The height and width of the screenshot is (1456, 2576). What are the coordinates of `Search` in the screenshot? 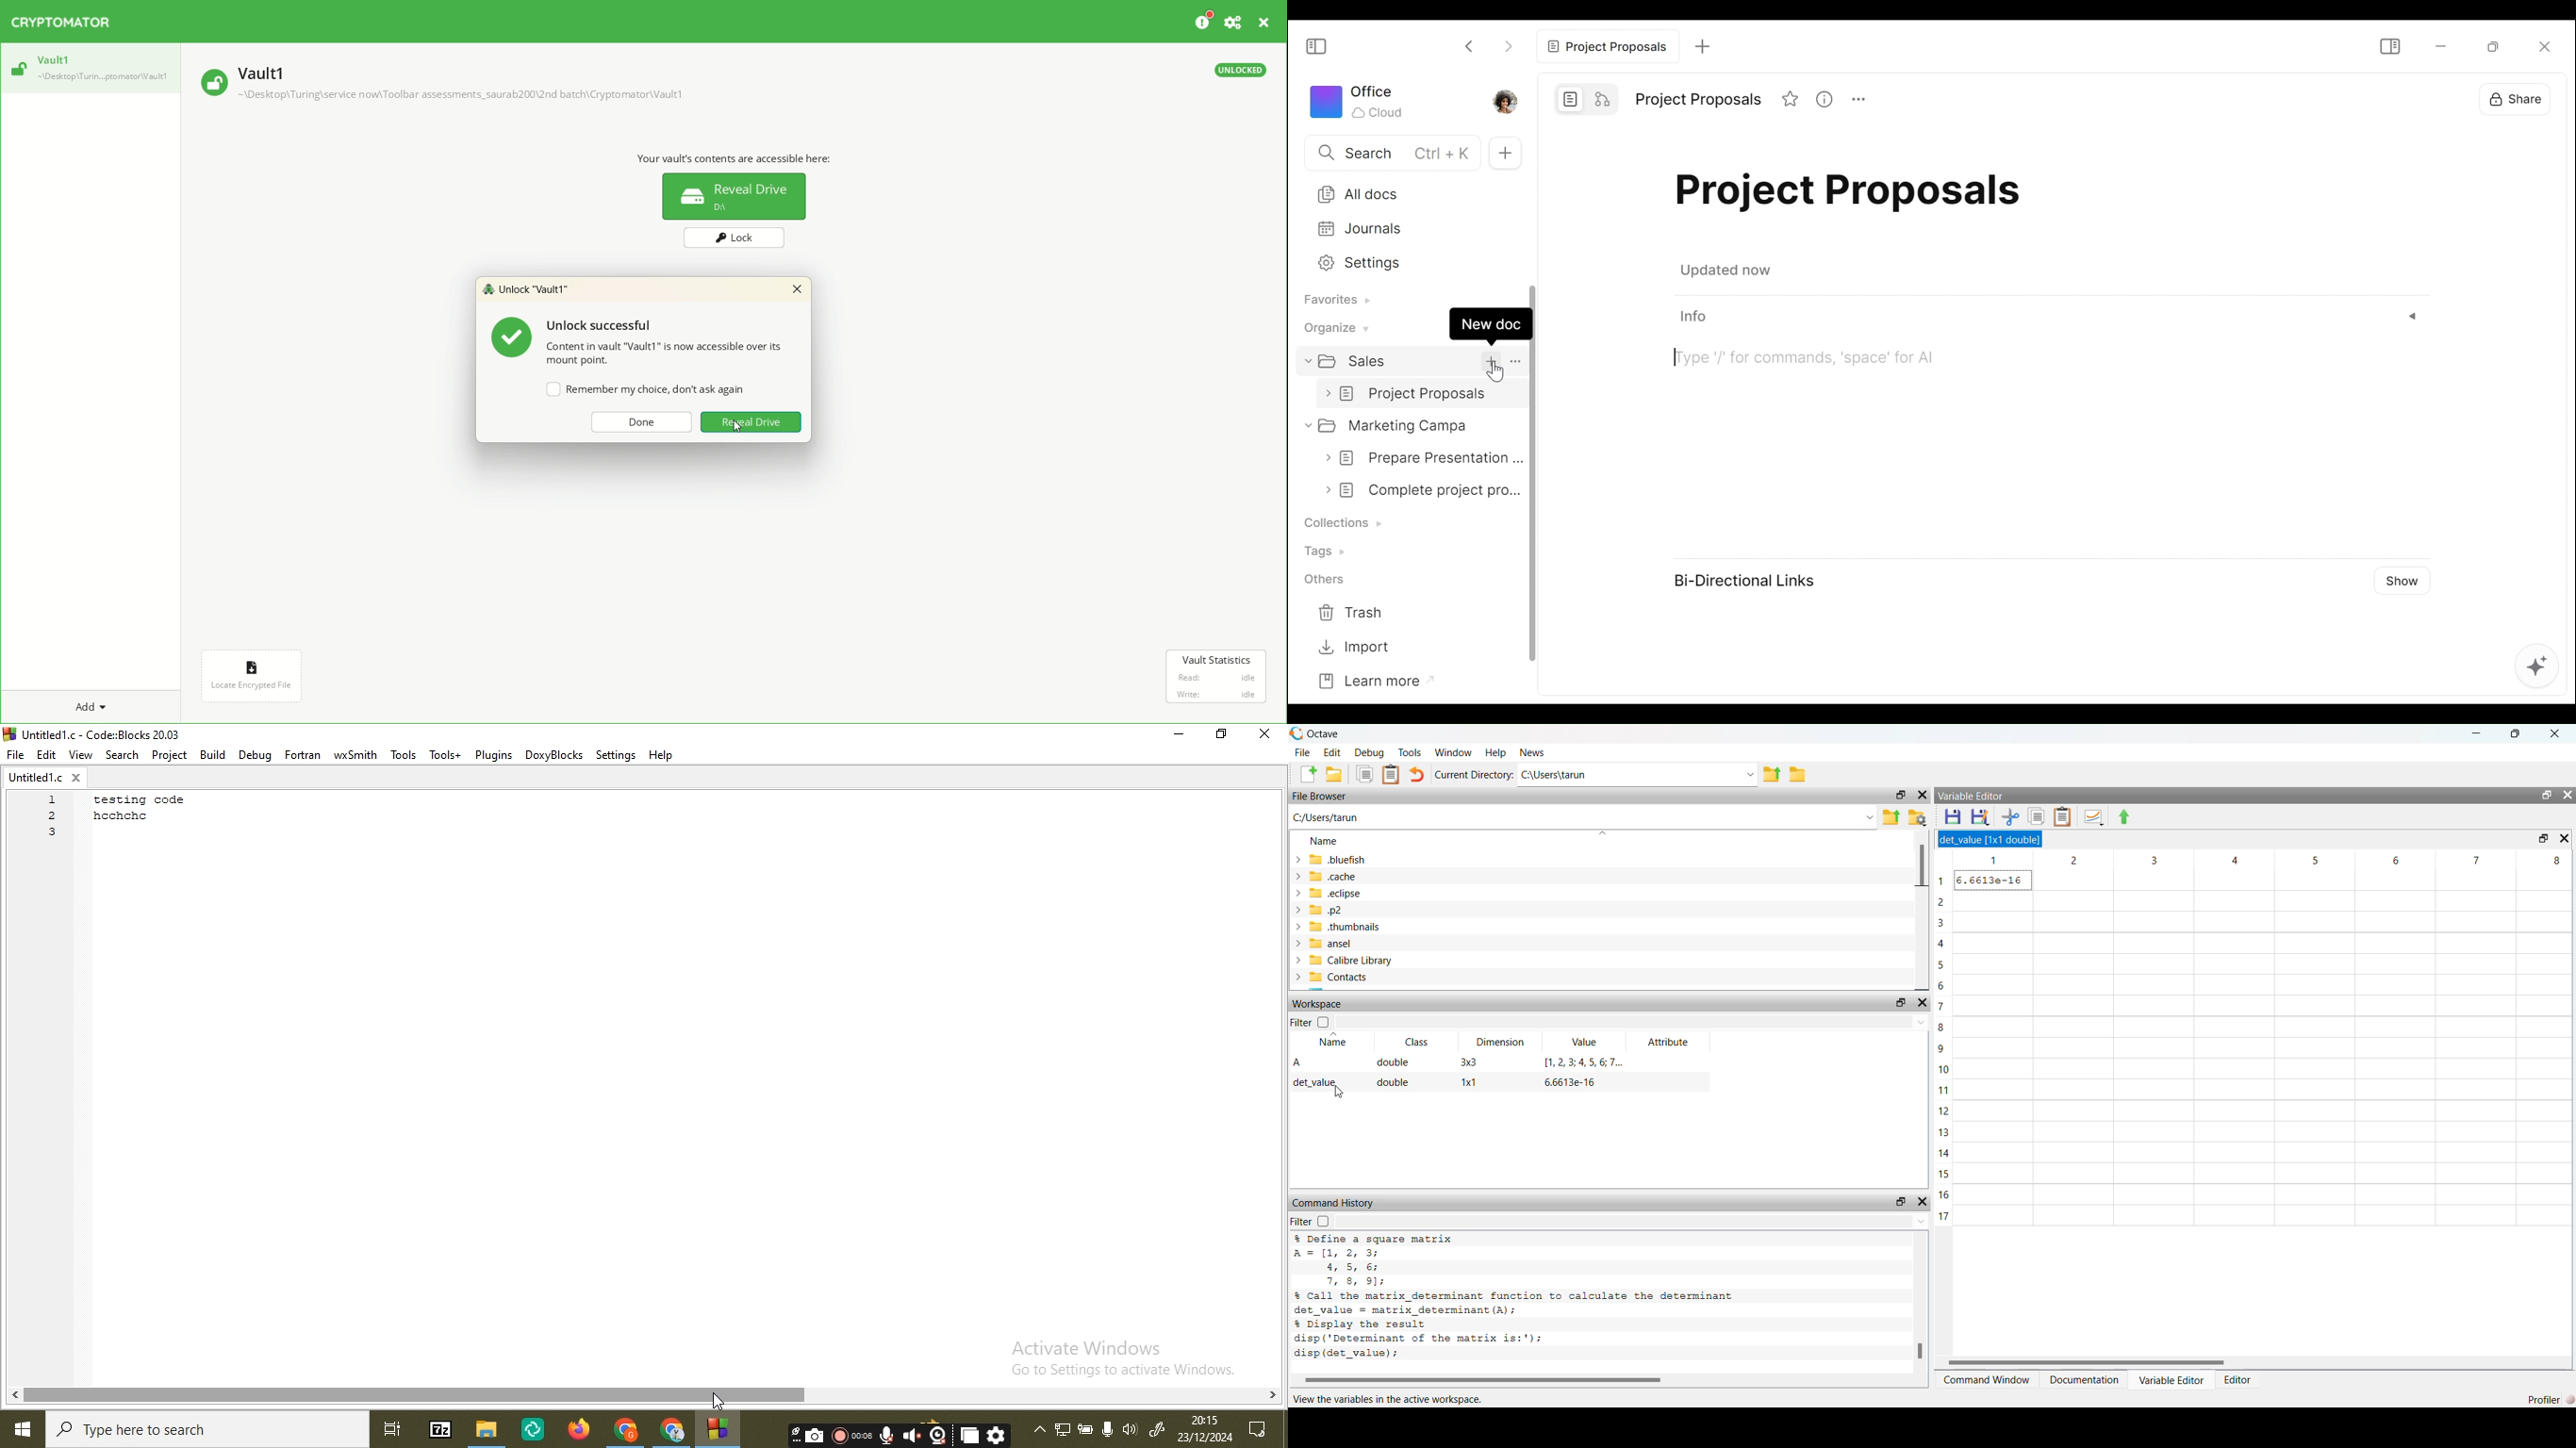 It's located at (1389, 152).